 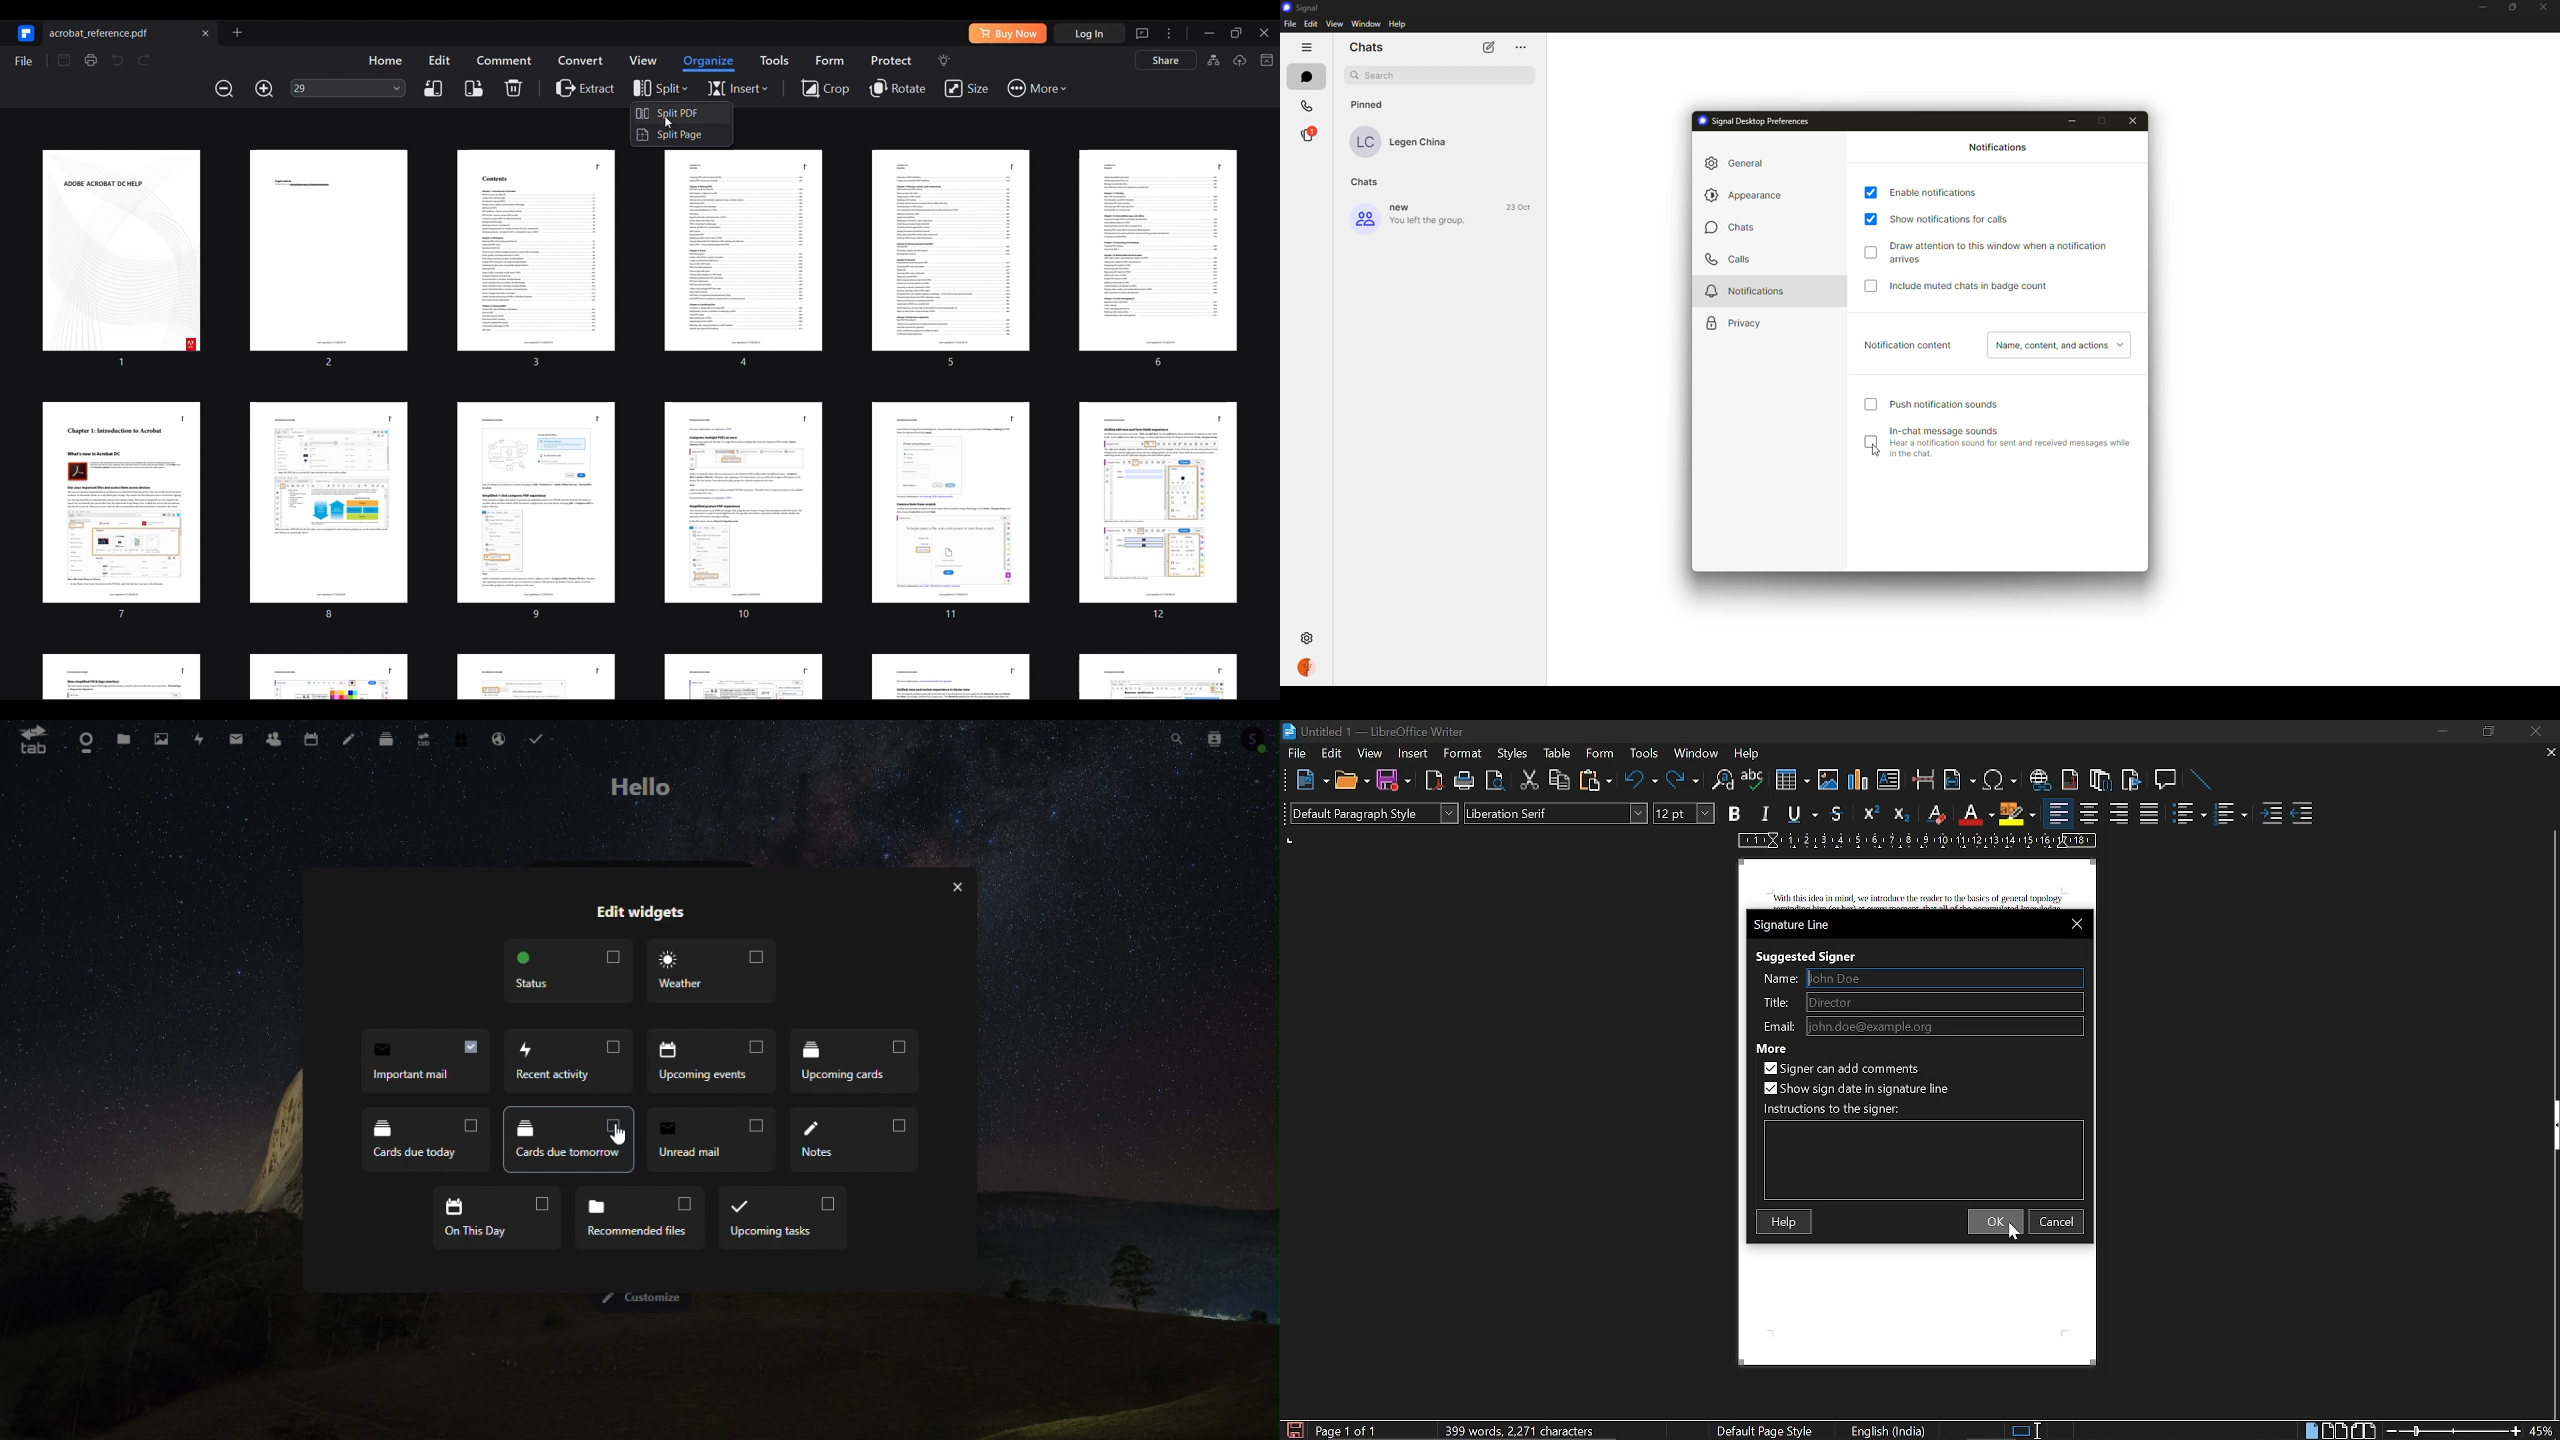 I want to click on You left the group., so click(x=1429, y=221).